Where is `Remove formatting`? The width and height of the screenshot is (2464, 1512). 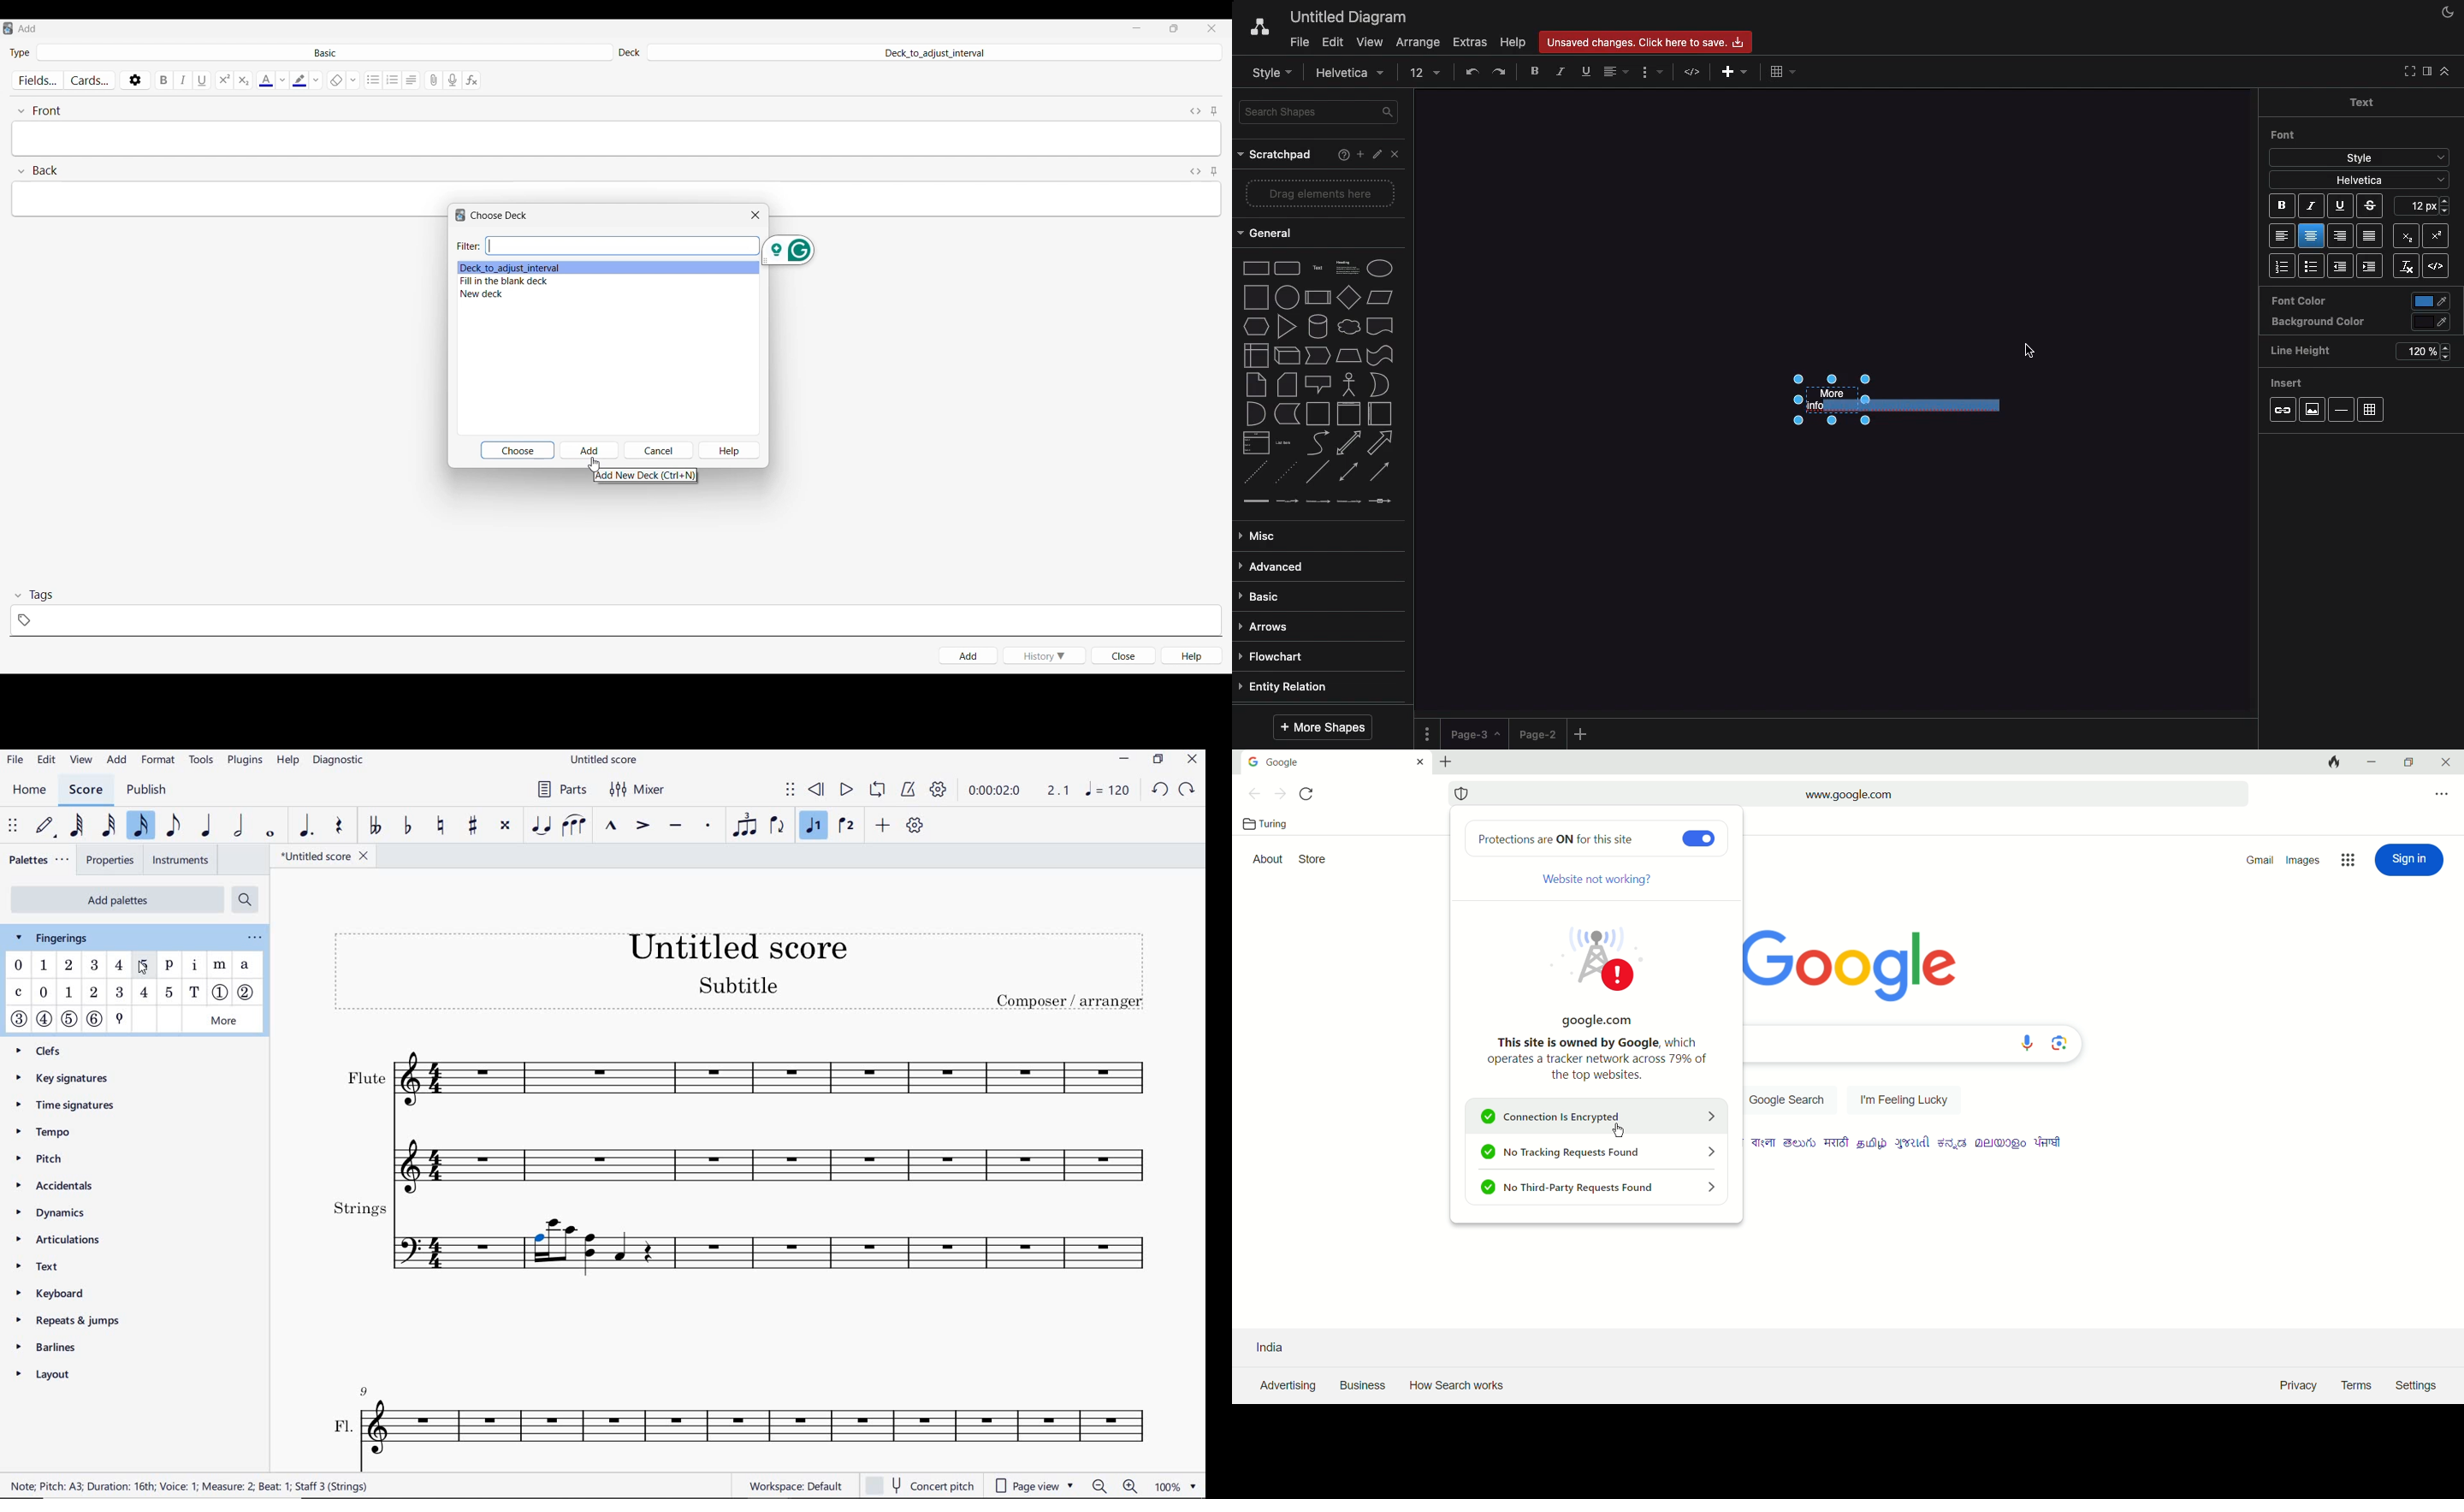 Remove formatting is located at coordinates (336, 80).